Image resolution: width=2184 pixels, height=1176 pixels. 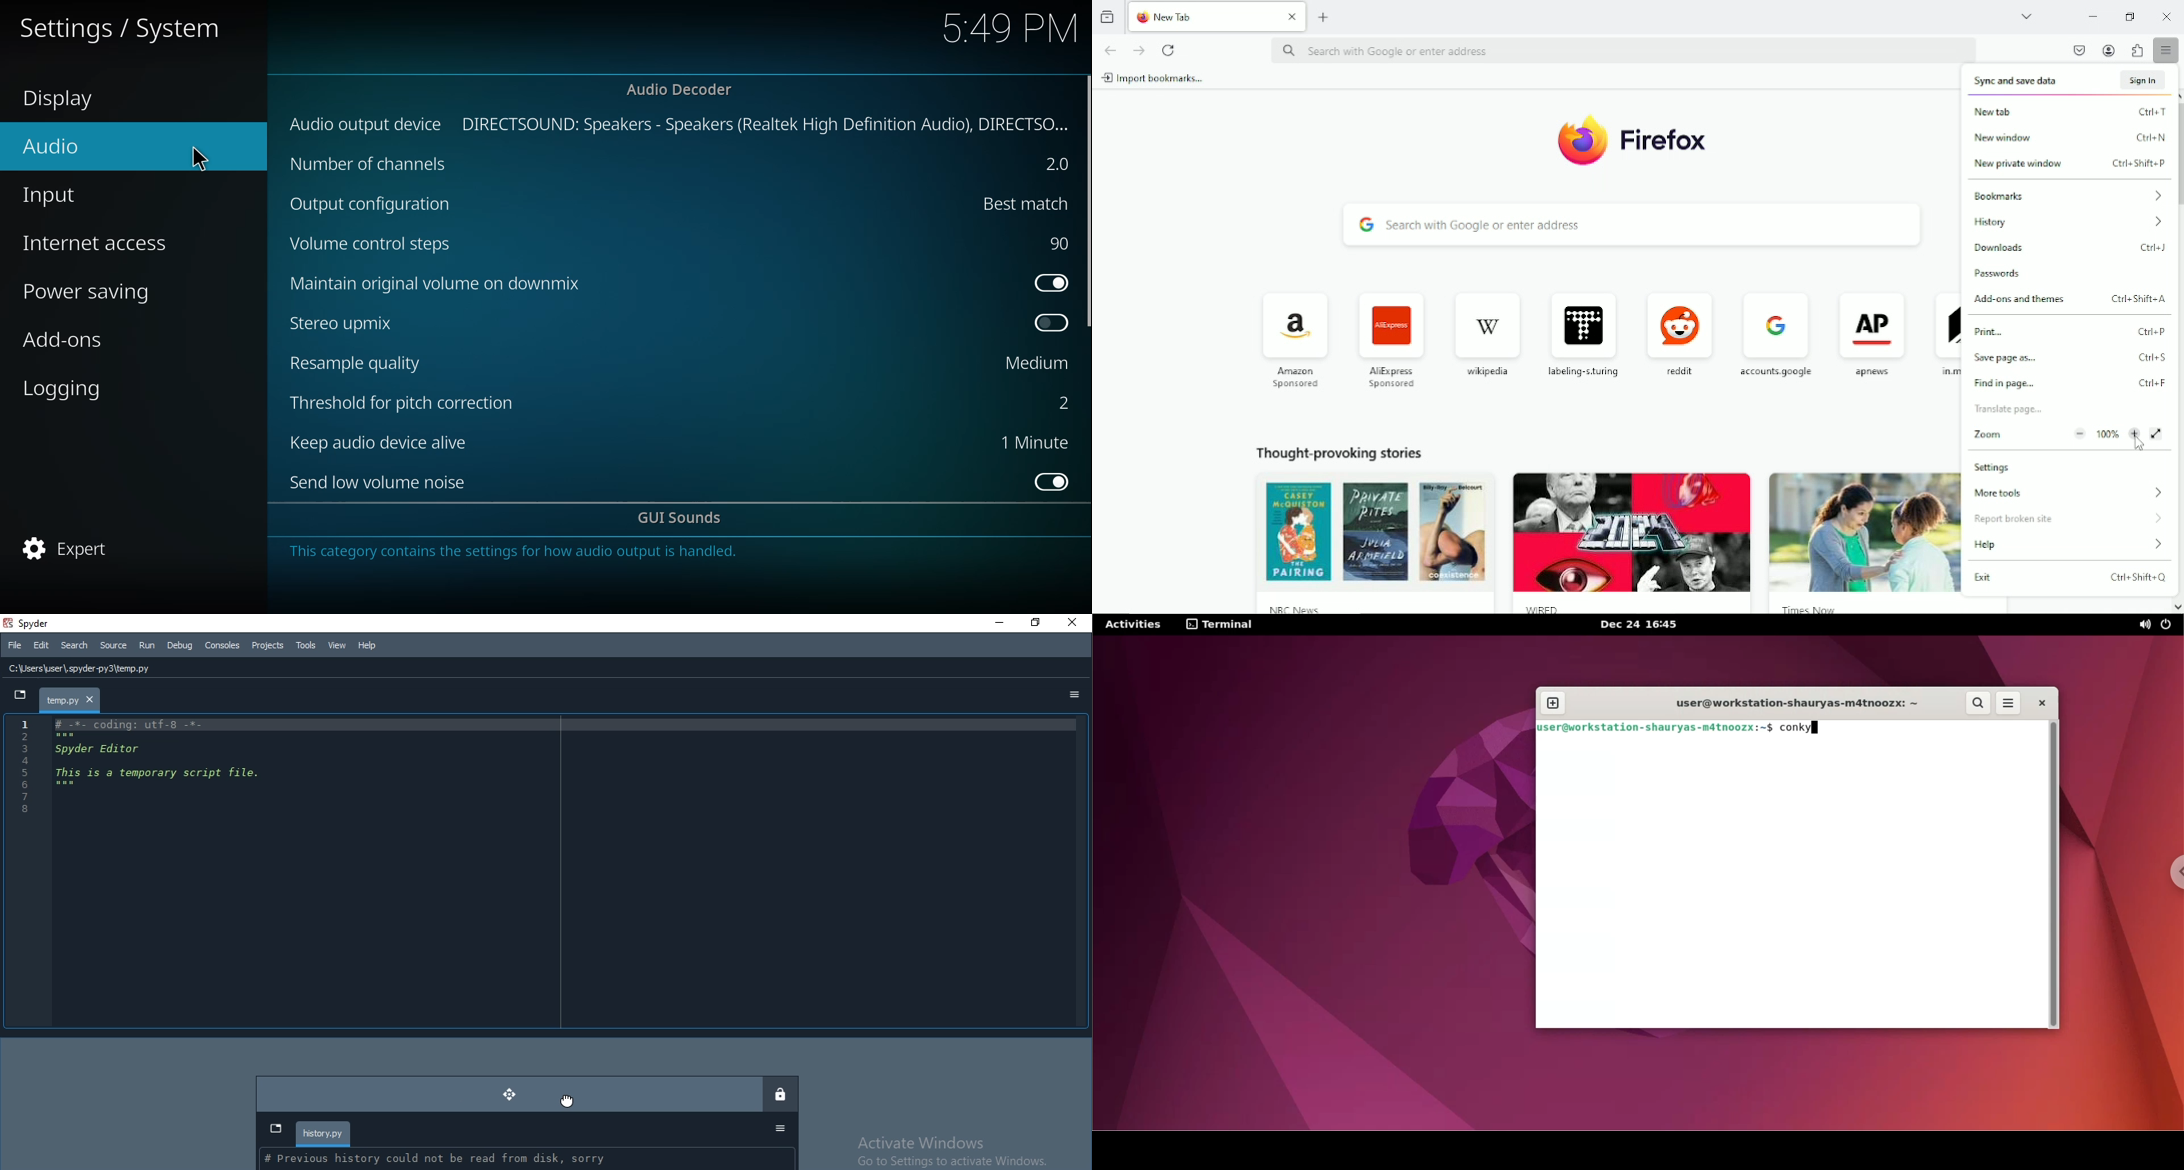 I want to click on resample quality, so click(x=365, y=363).